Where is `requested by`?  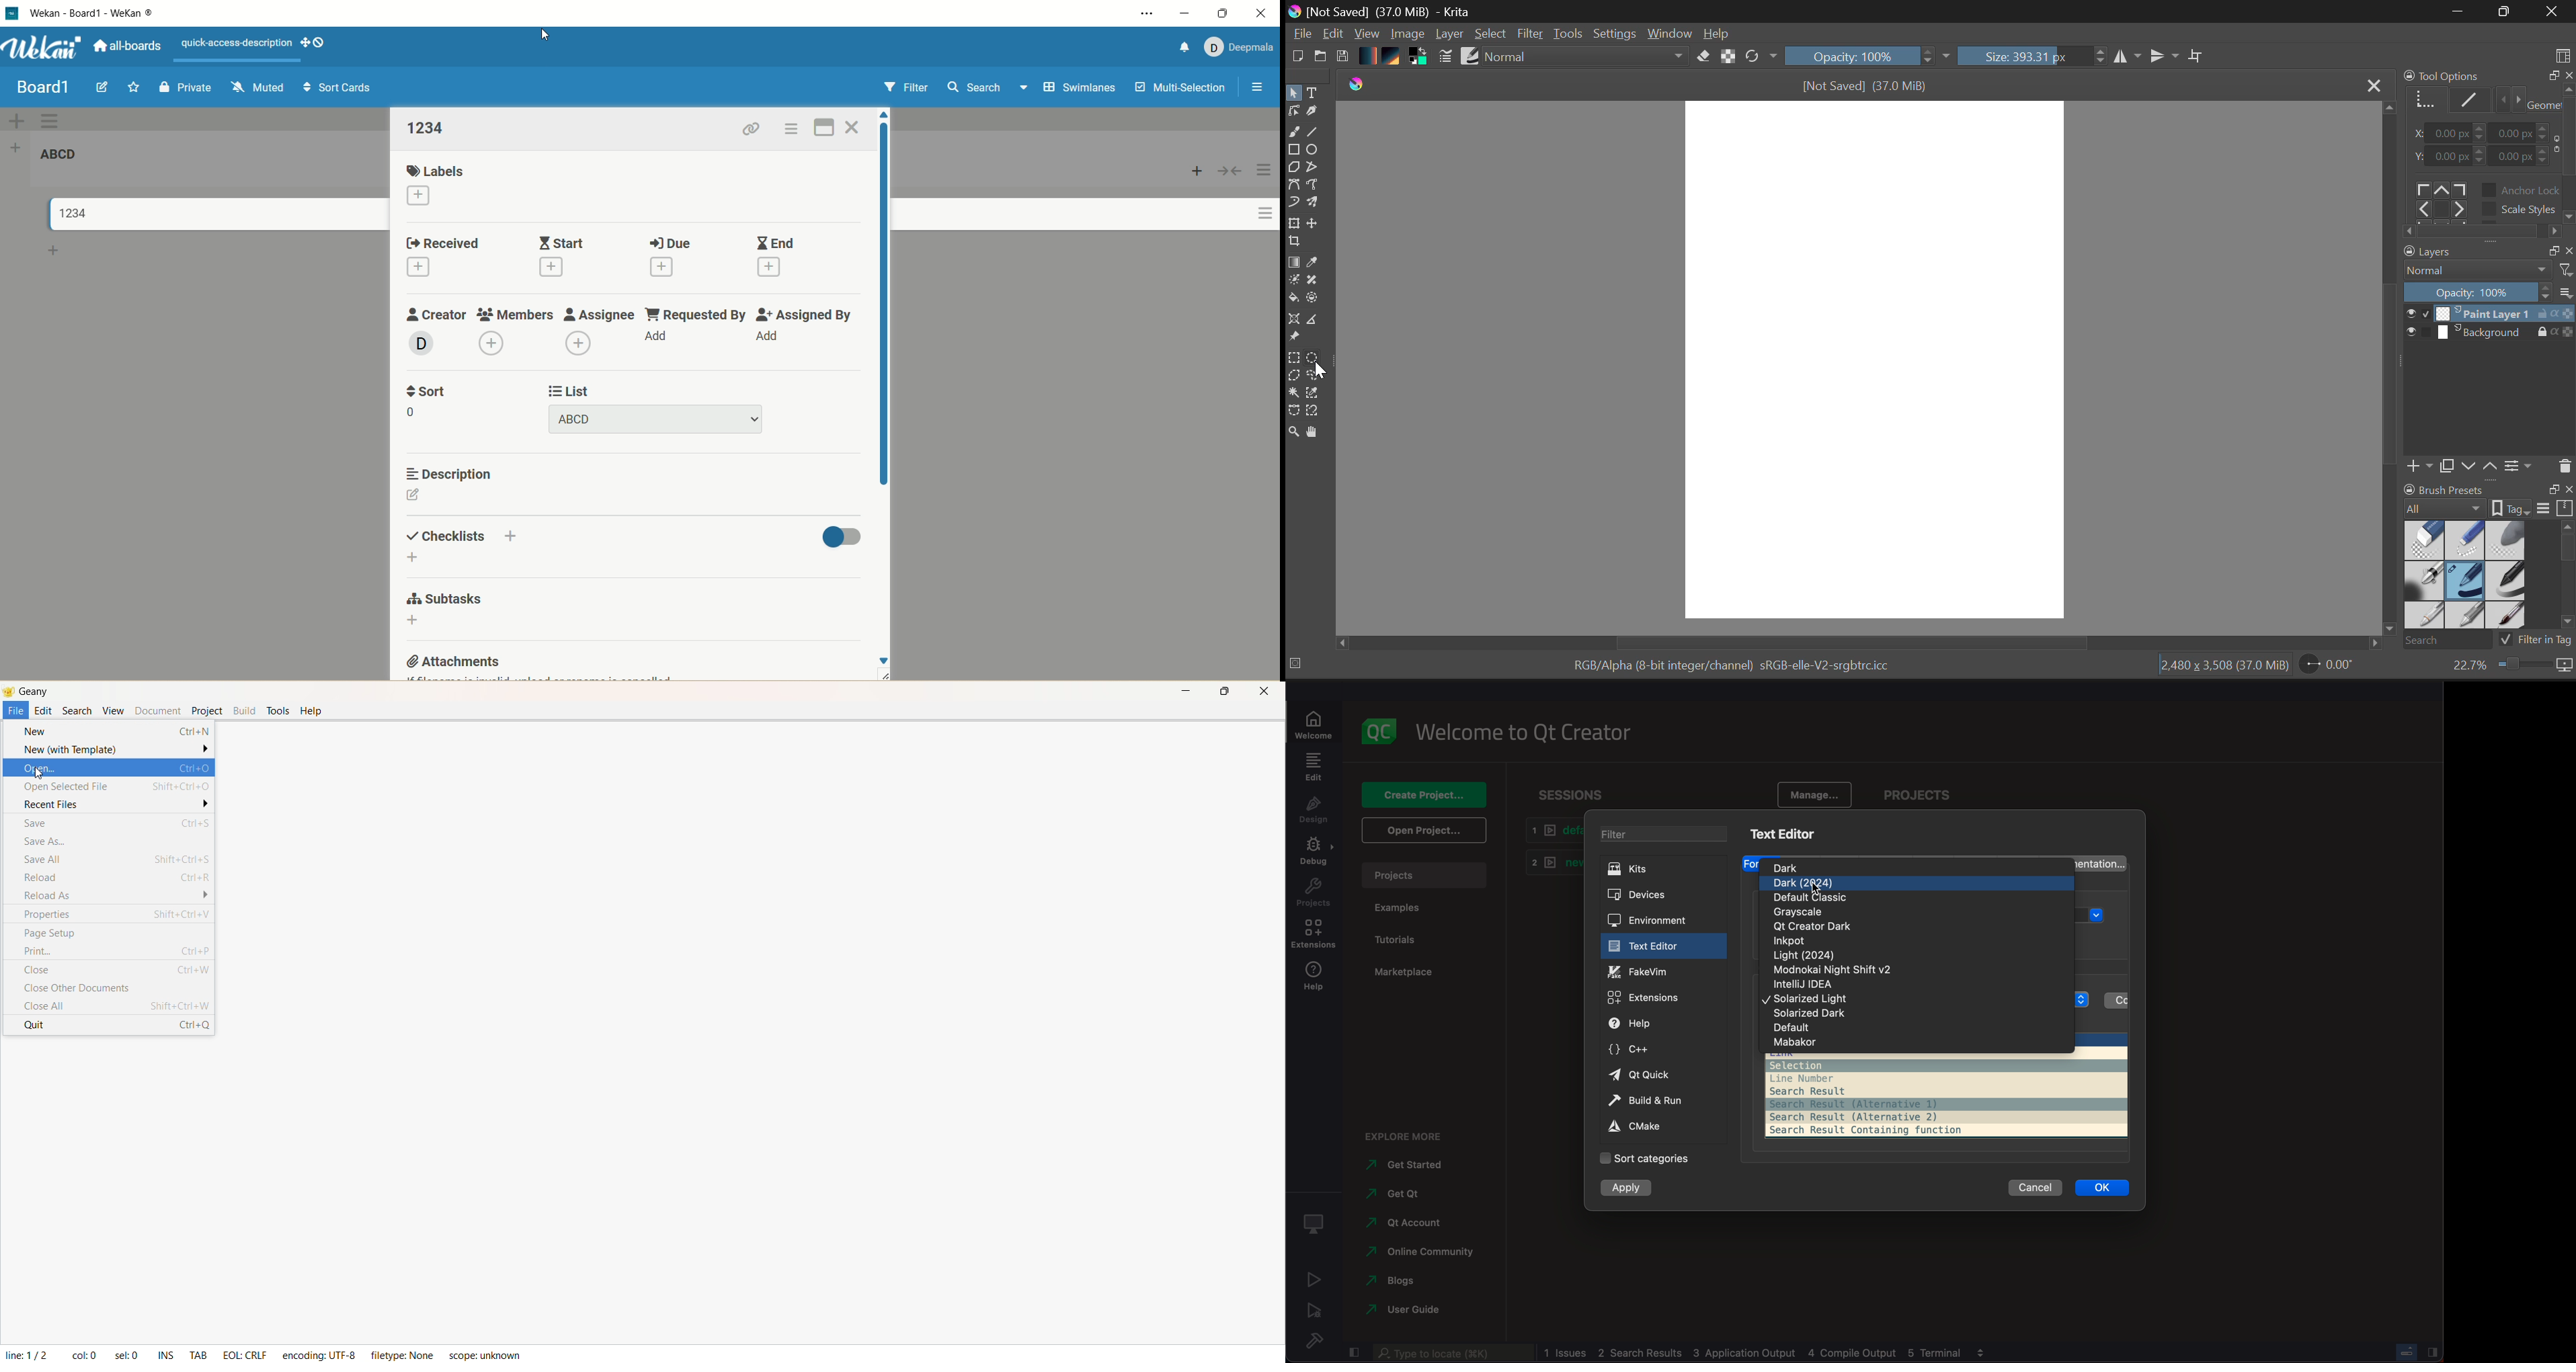
requested by is located at coordinates (696, 313).